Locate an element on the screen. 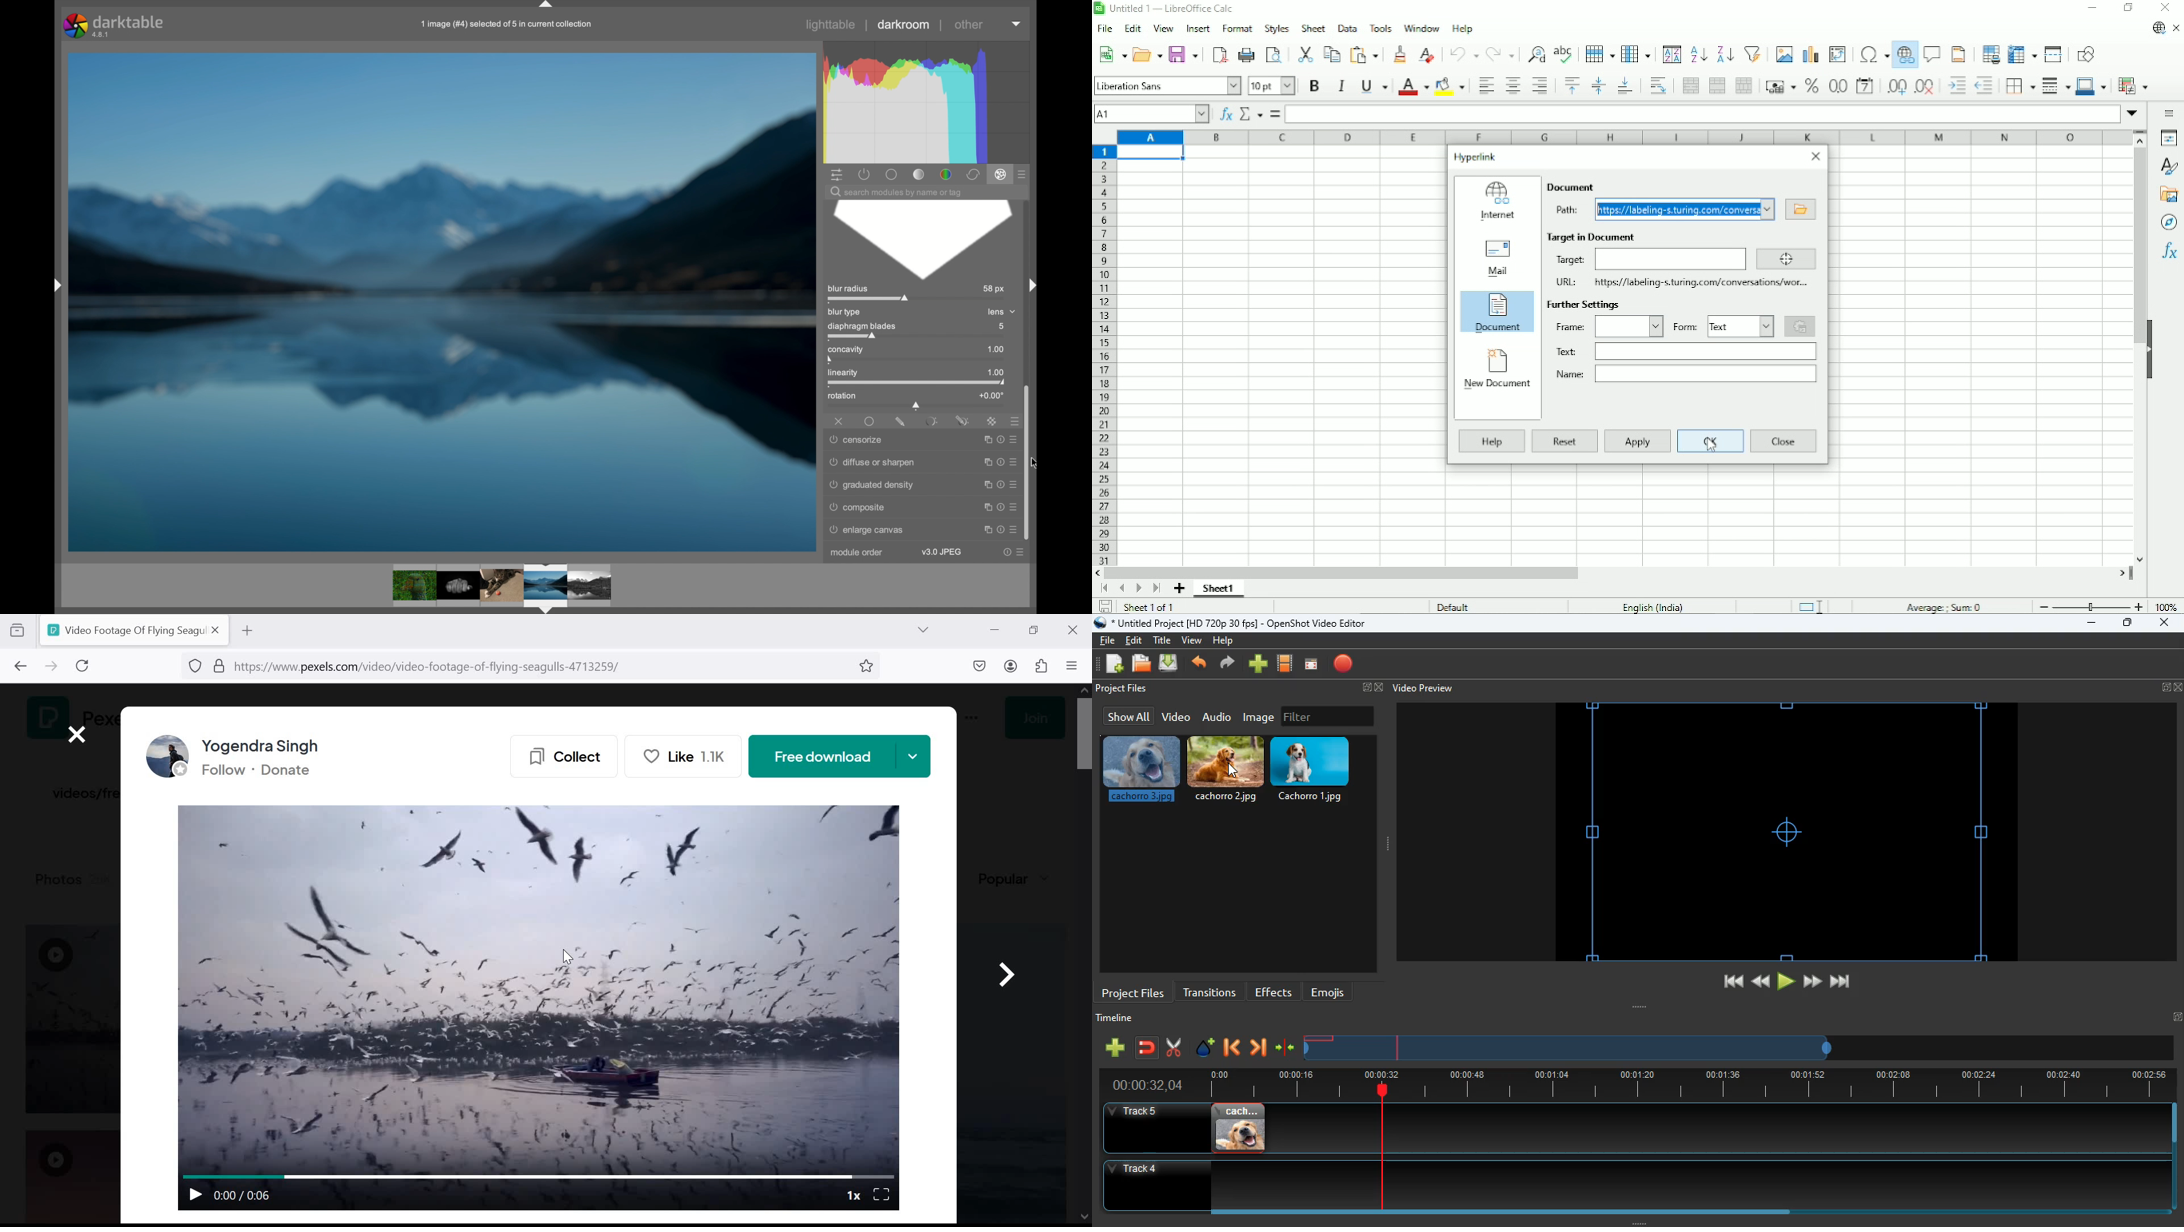  transitions is located at coordinates (1210, 991).